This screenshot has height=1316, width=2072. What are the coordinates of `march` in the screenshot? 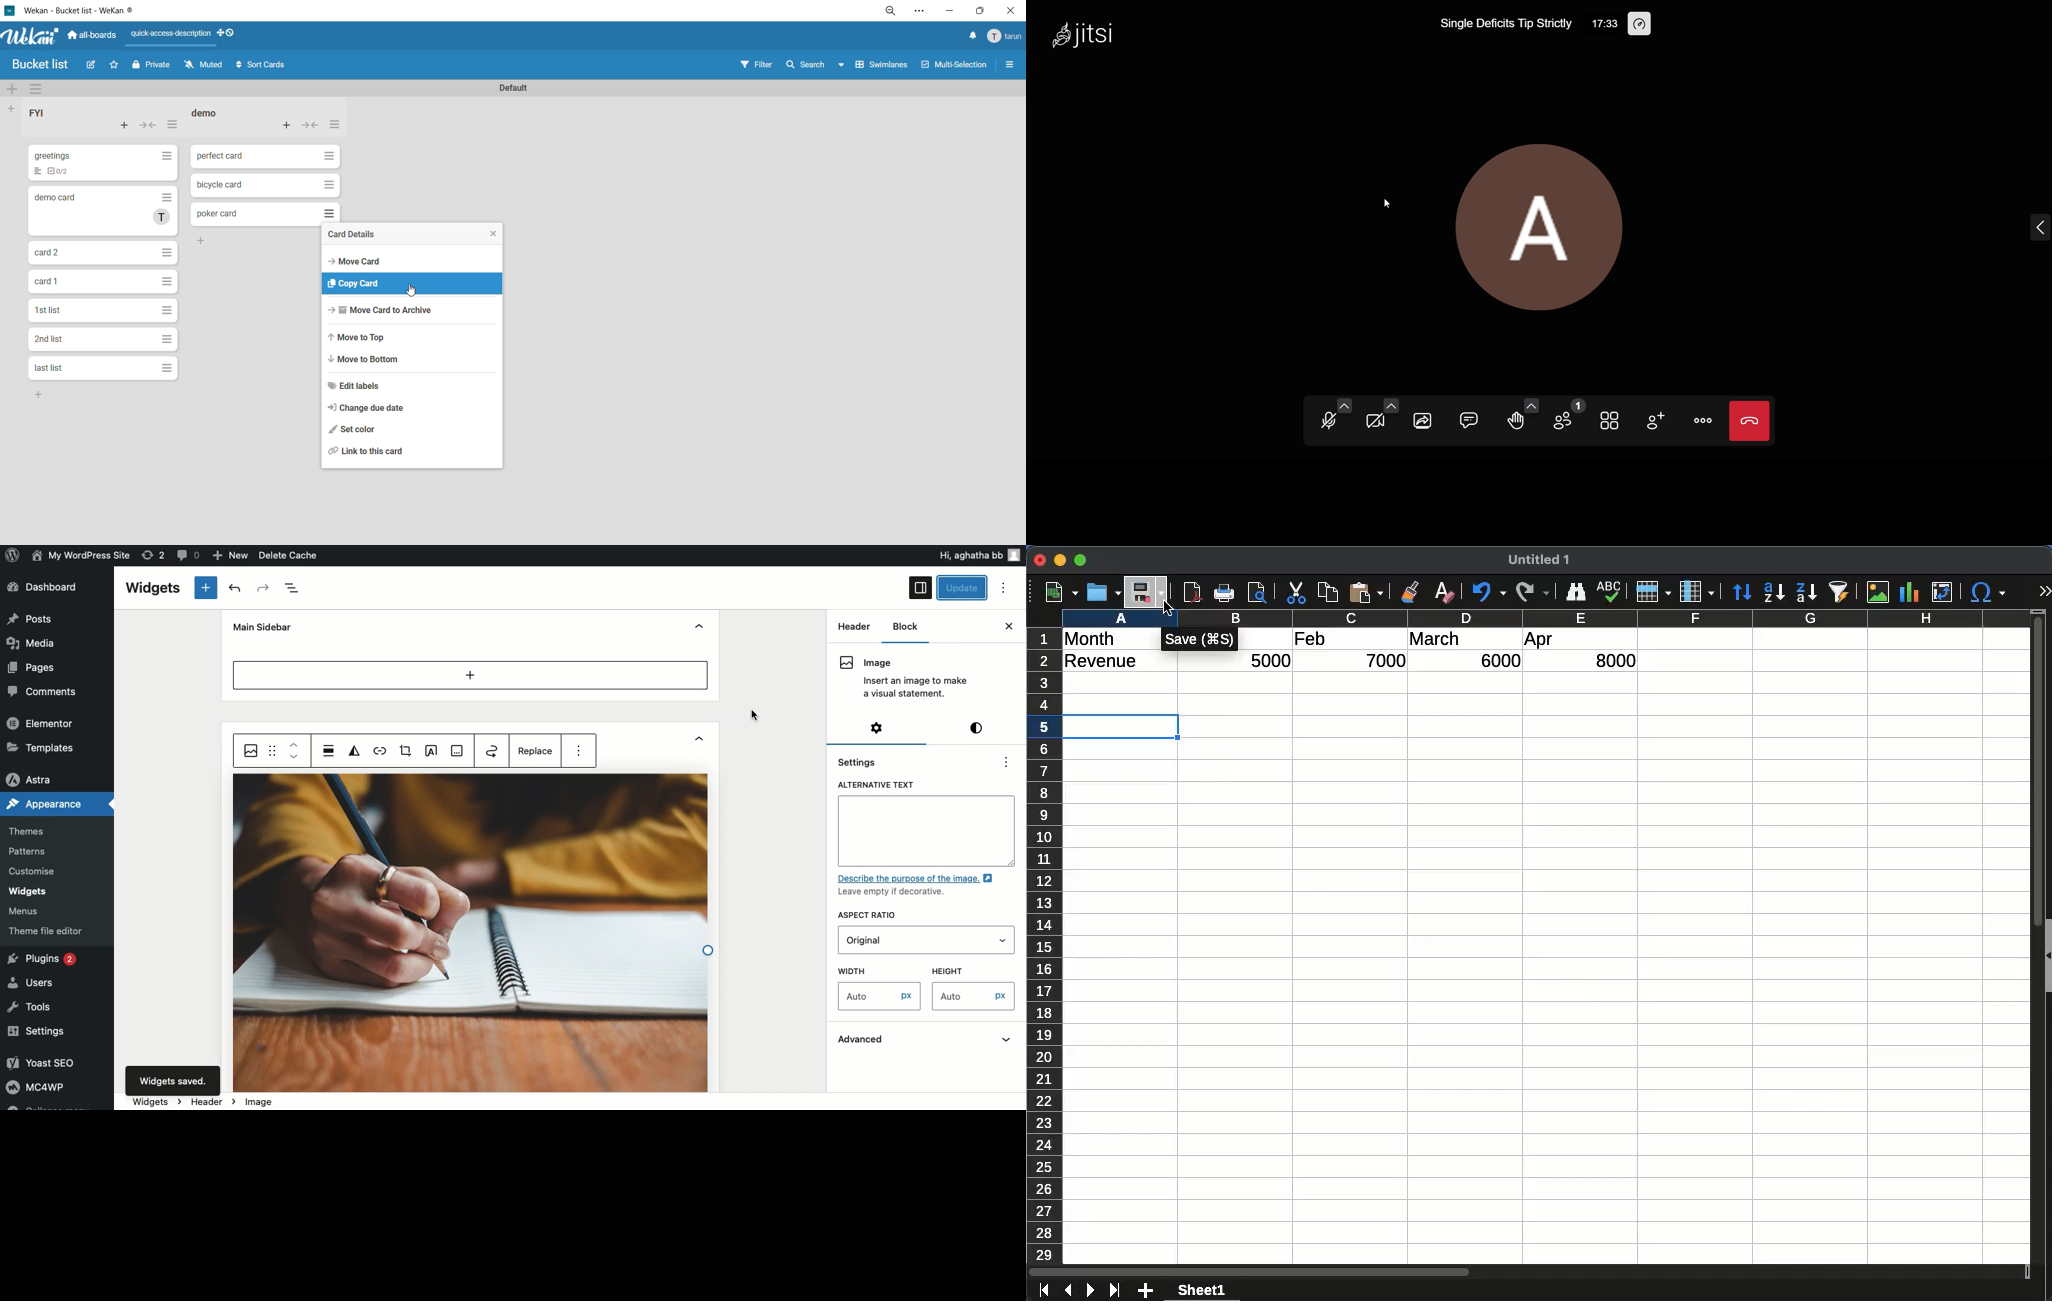 It's located at (1435, 639).